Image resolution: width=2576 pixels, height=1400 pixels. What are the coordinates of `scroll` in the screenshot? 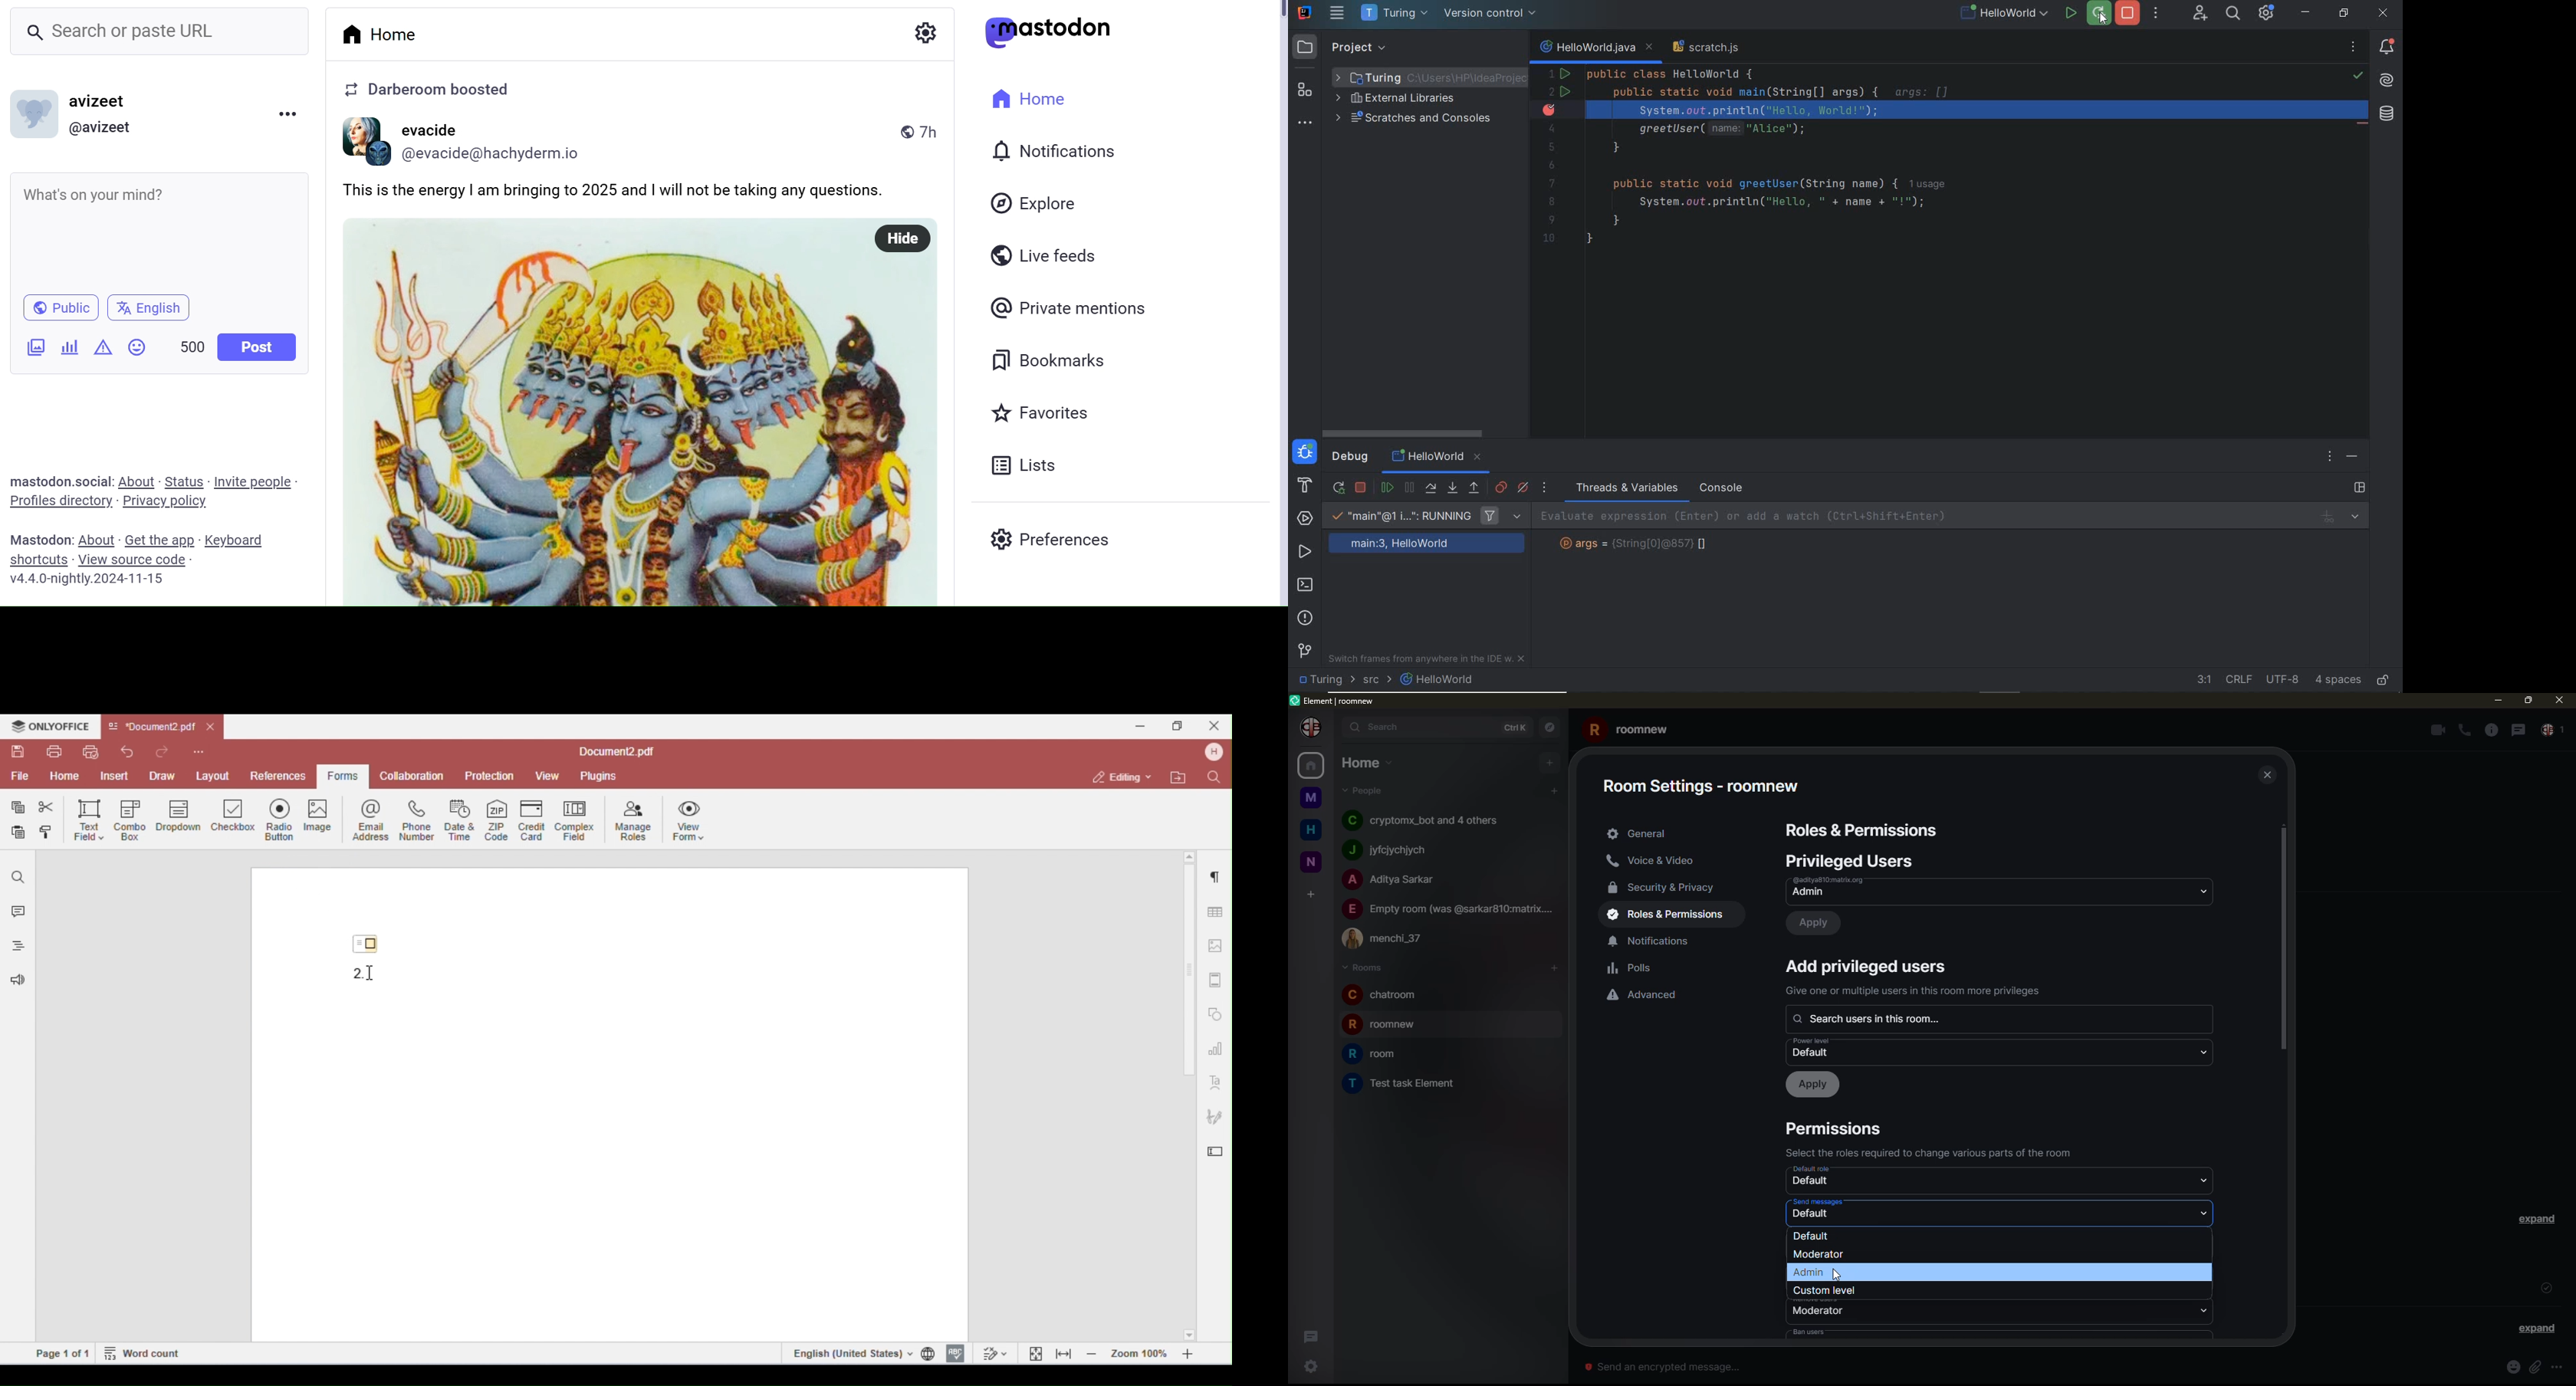 It's located at (2284, 941).